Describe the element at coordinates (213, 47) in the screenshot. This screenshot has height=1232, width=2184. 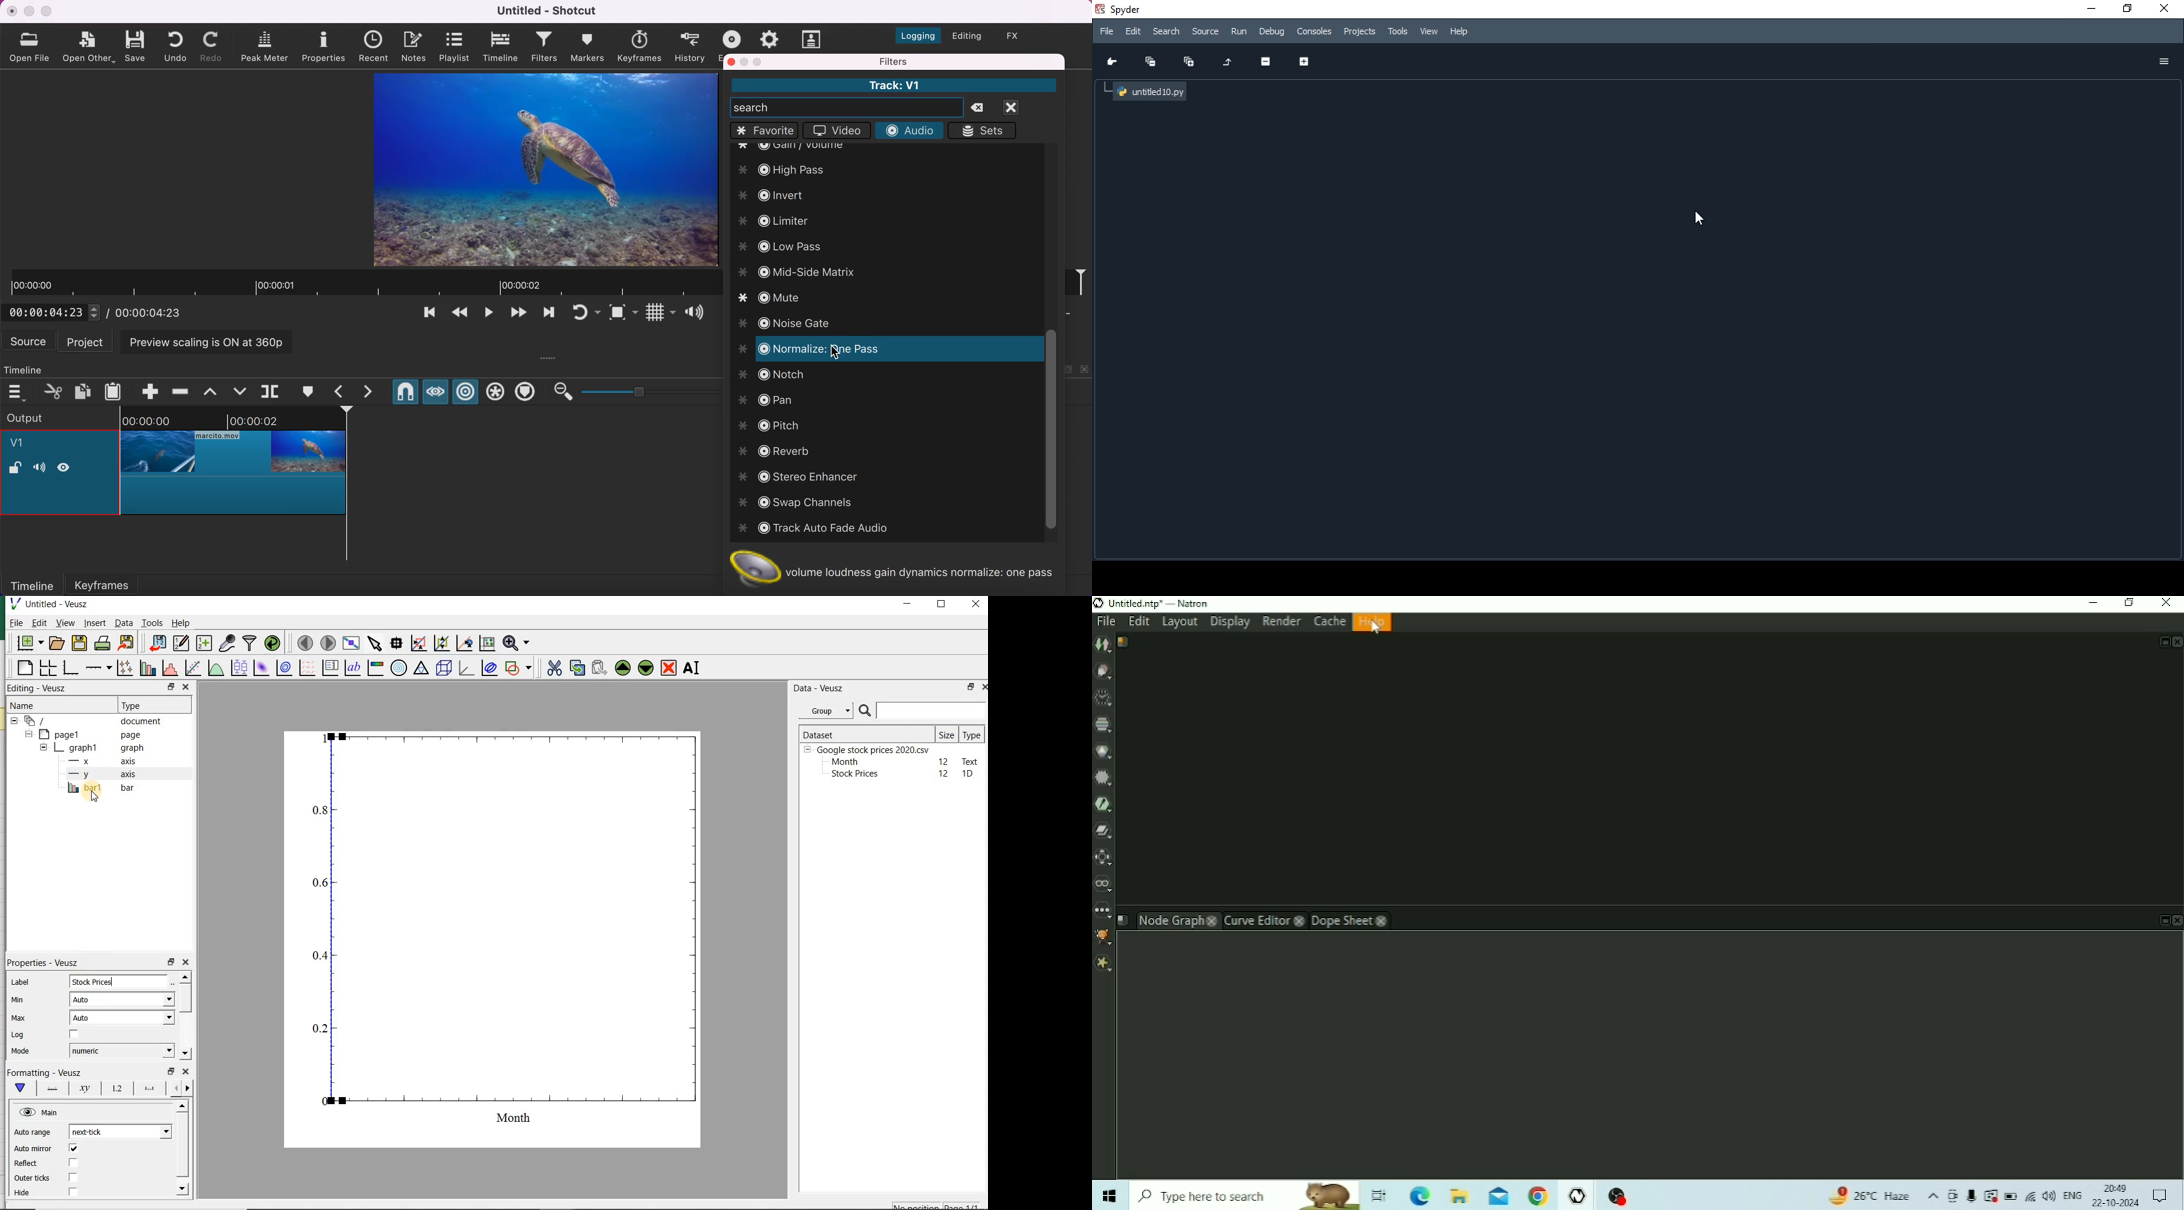
I see `redo` at that location.